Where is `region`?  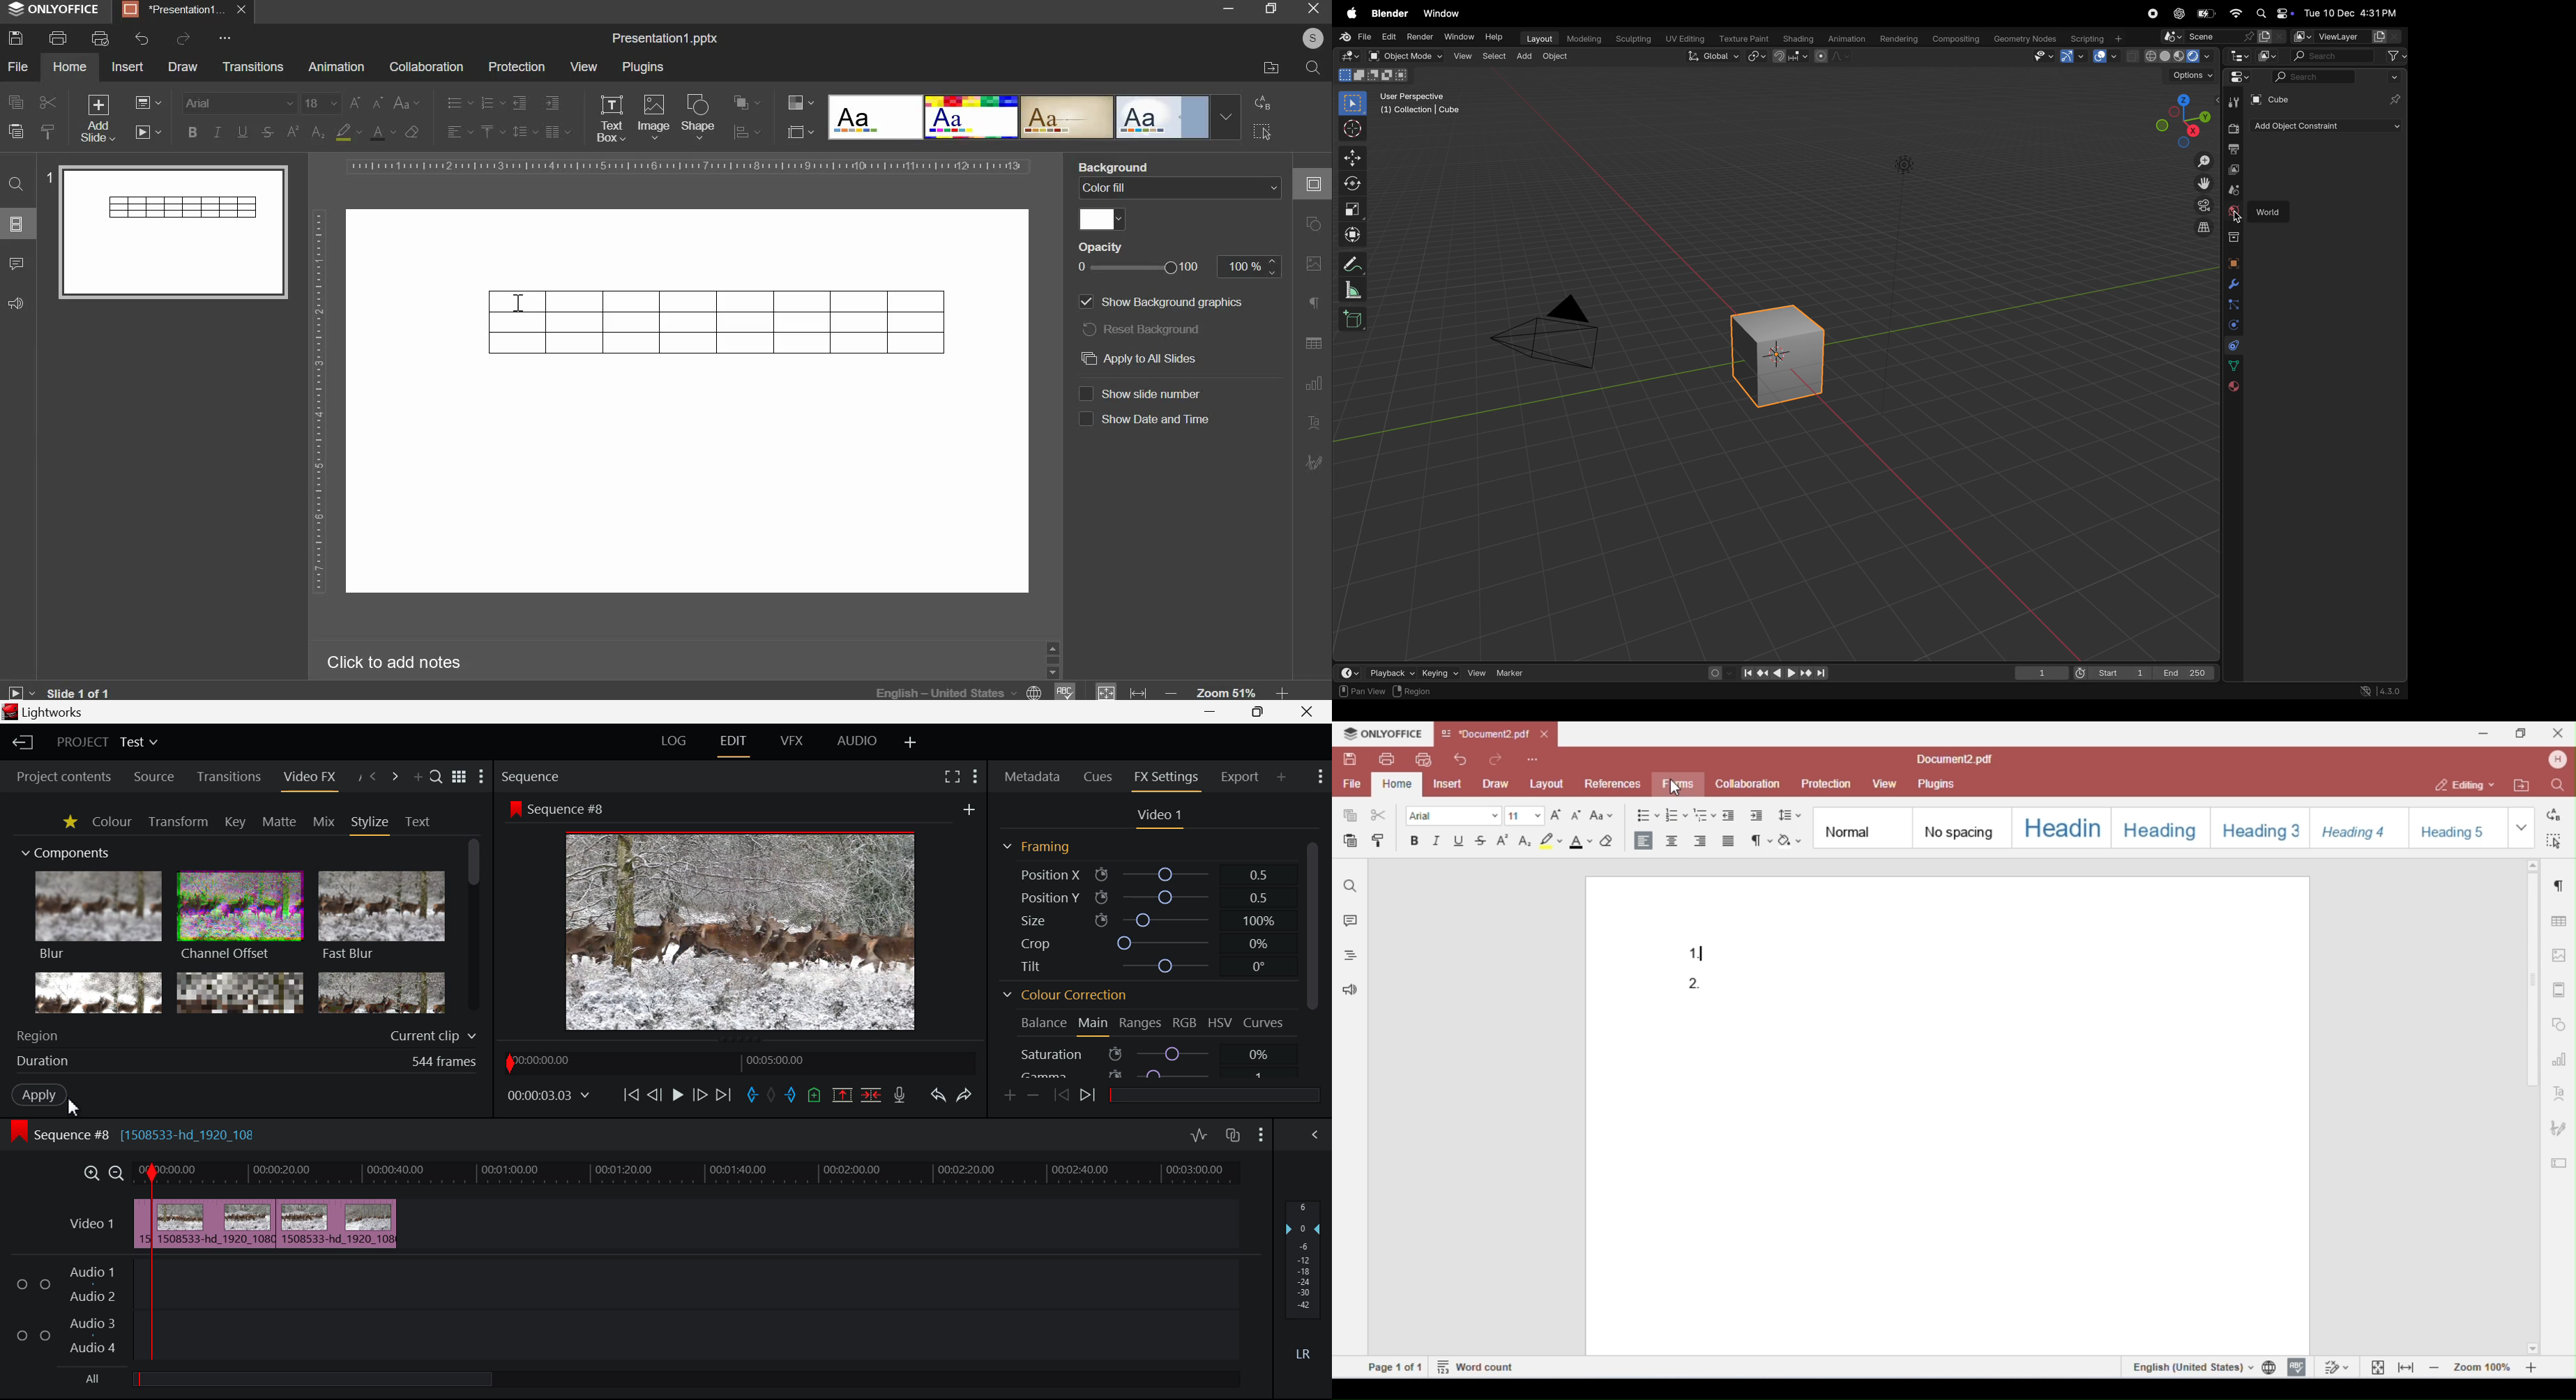 region is located at coordinates (1418, 692).